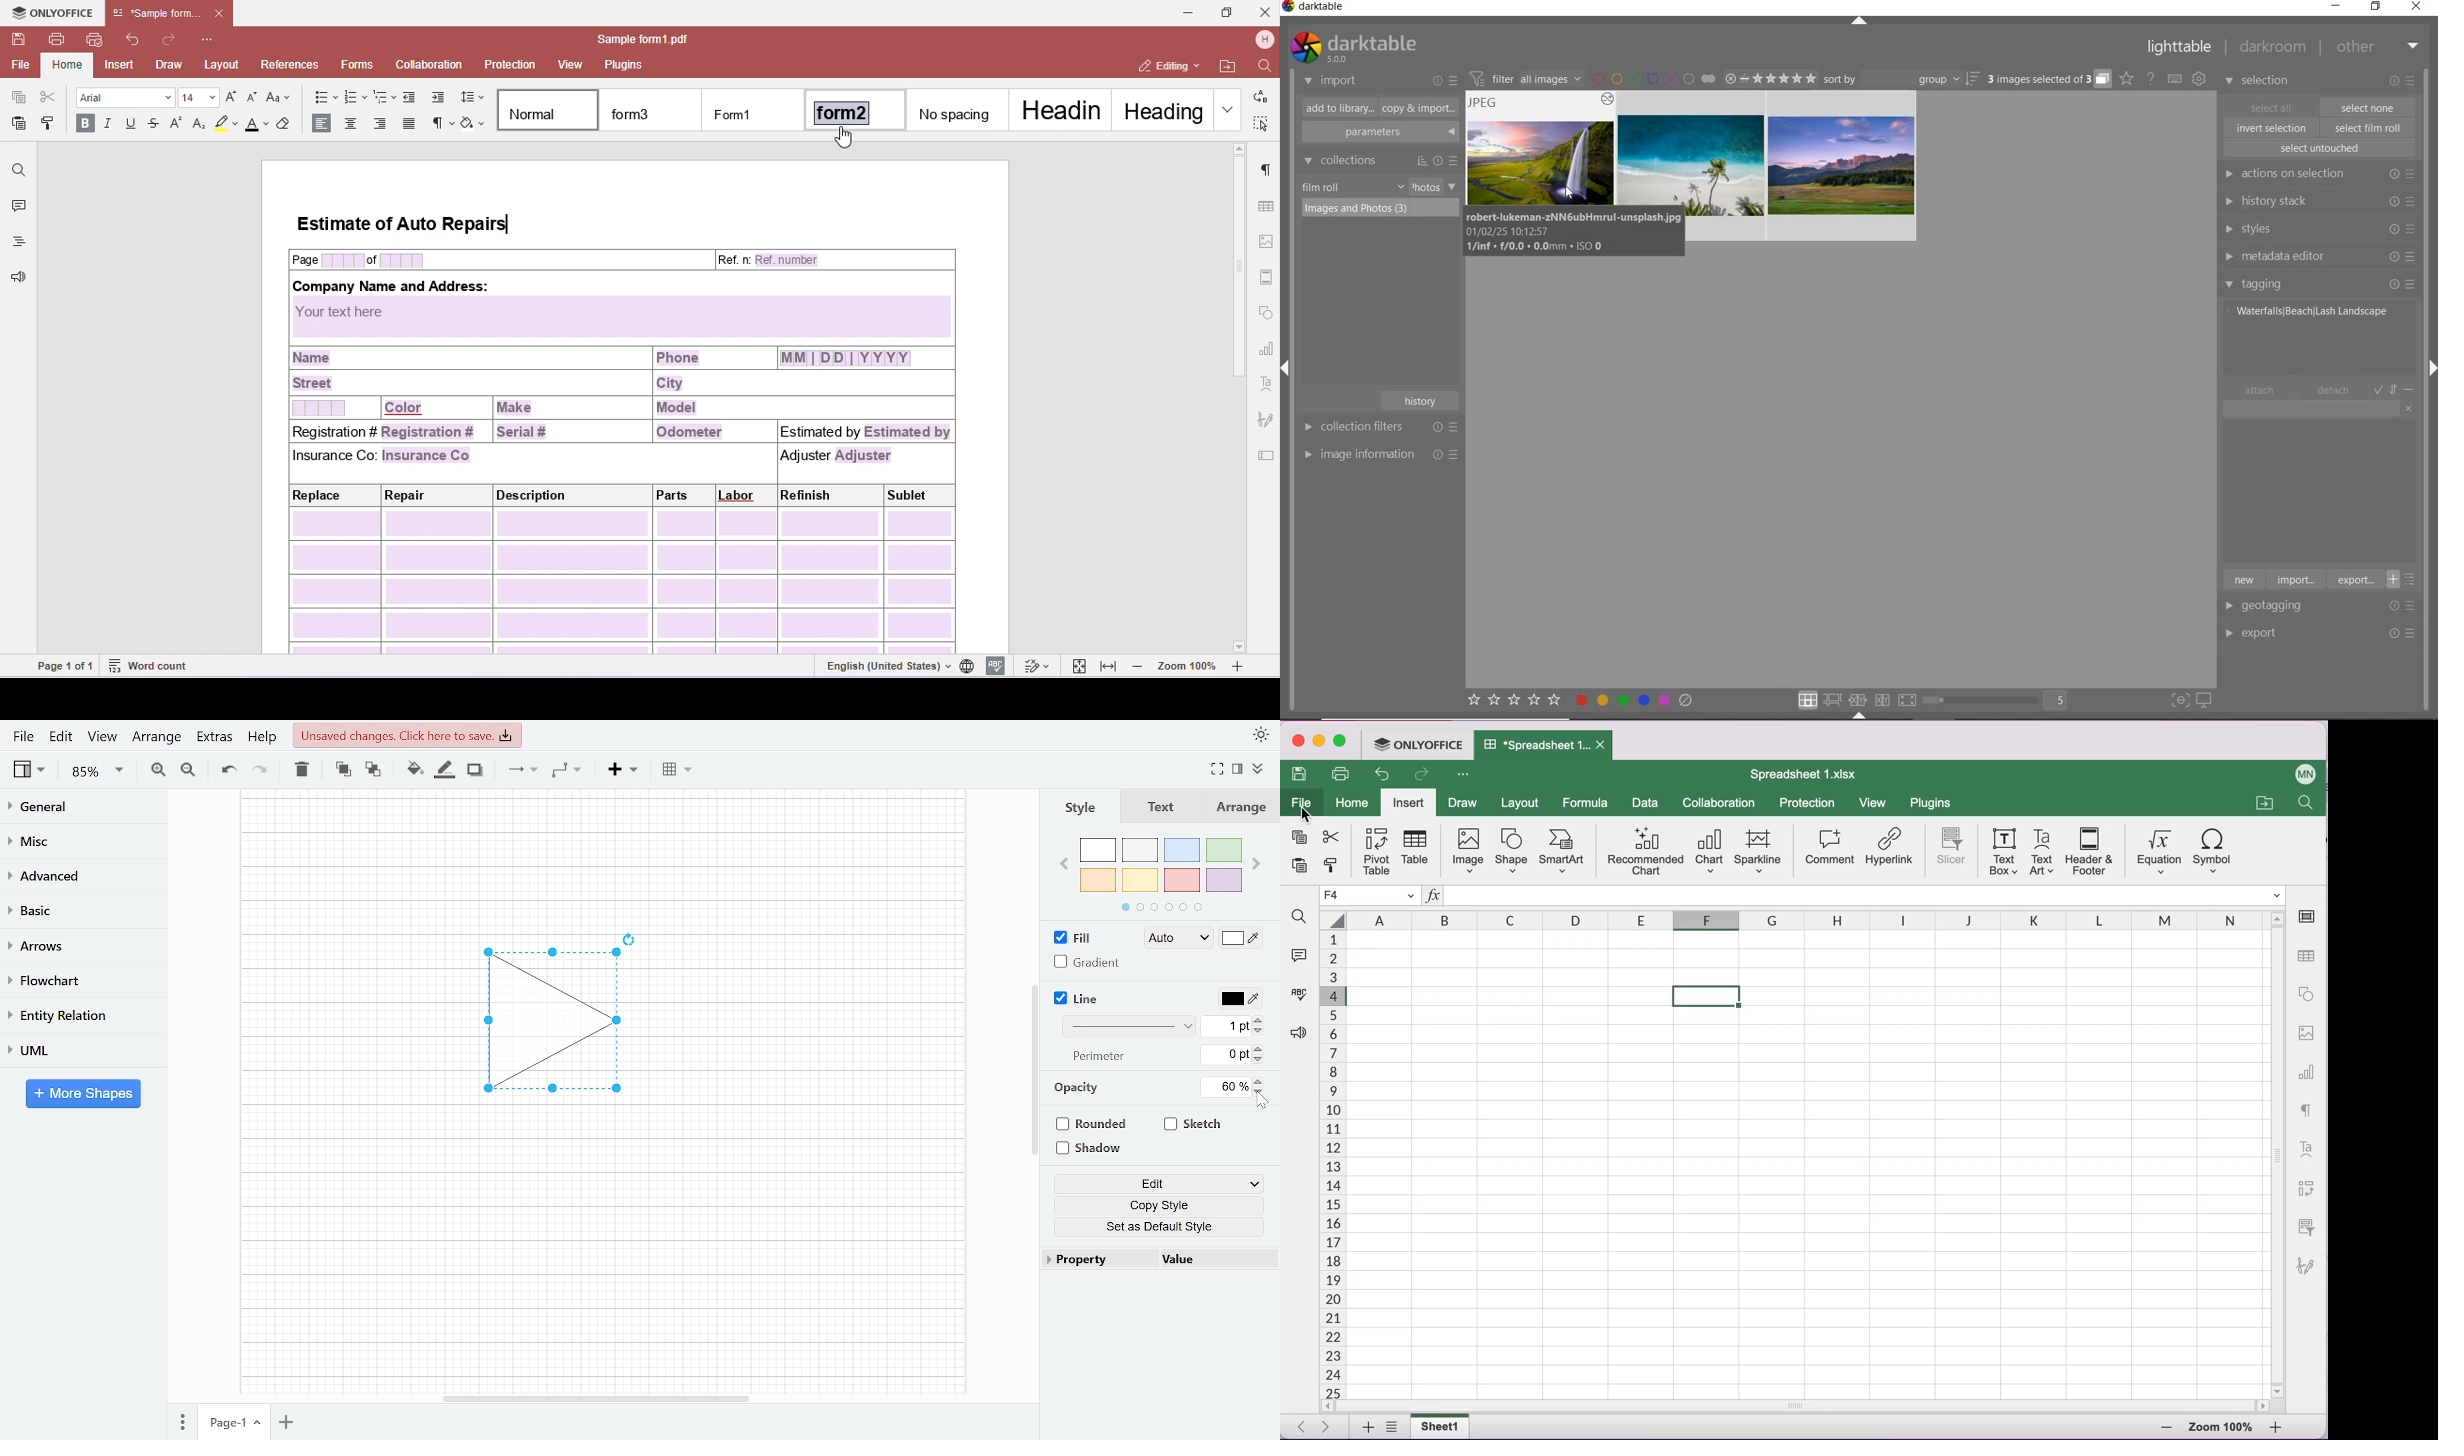 This screenshot has width=2464, height=1456. What do you see at coordinates (1416, 746) in the screenshot?
I see `onlyoffice` at bounding box center [1416, 746].